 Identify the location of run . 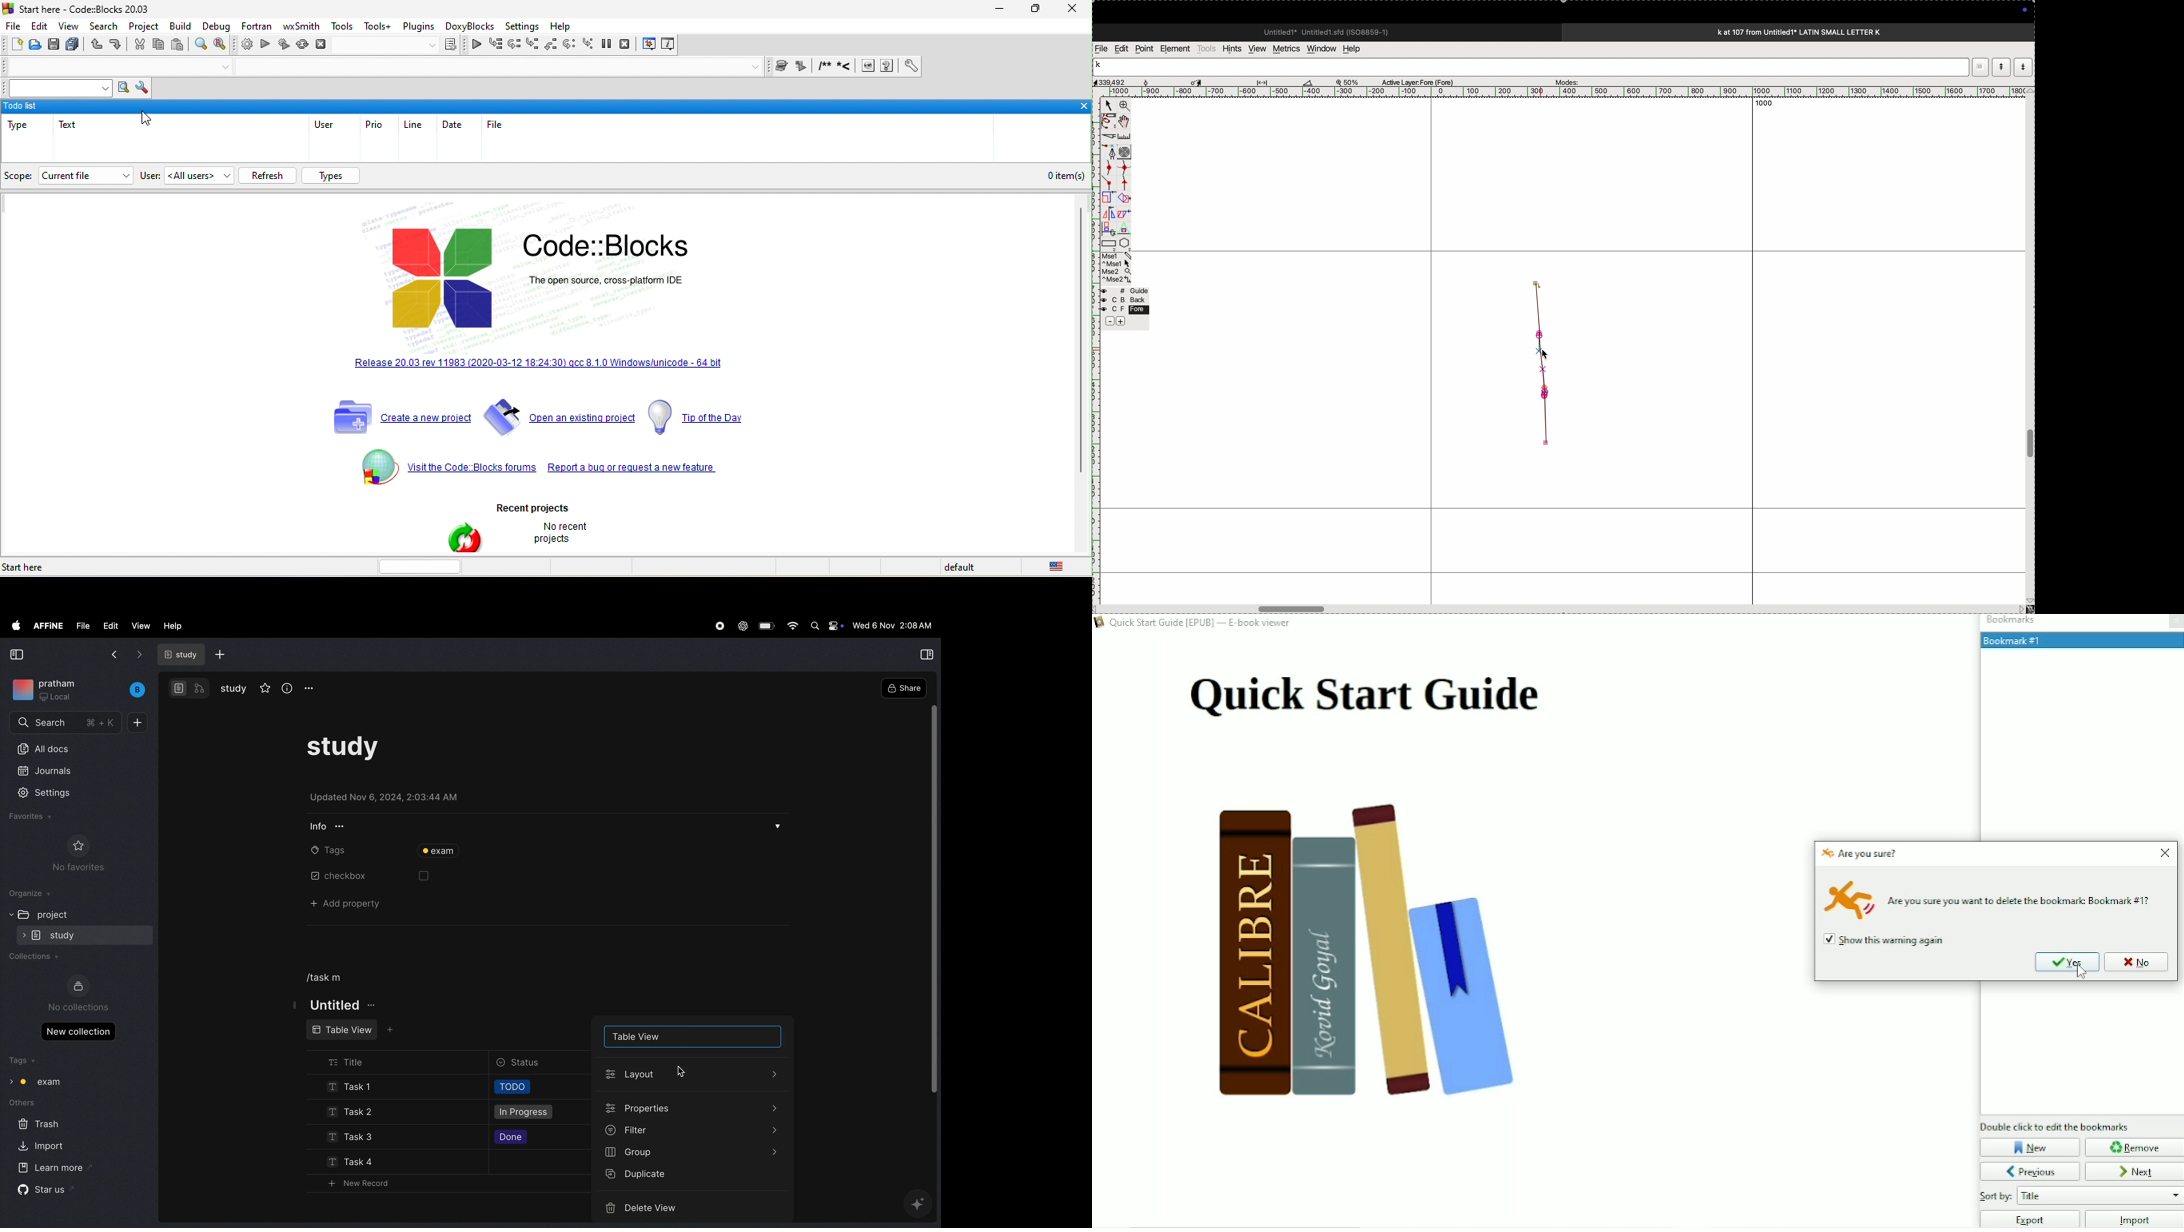
(265, 46).